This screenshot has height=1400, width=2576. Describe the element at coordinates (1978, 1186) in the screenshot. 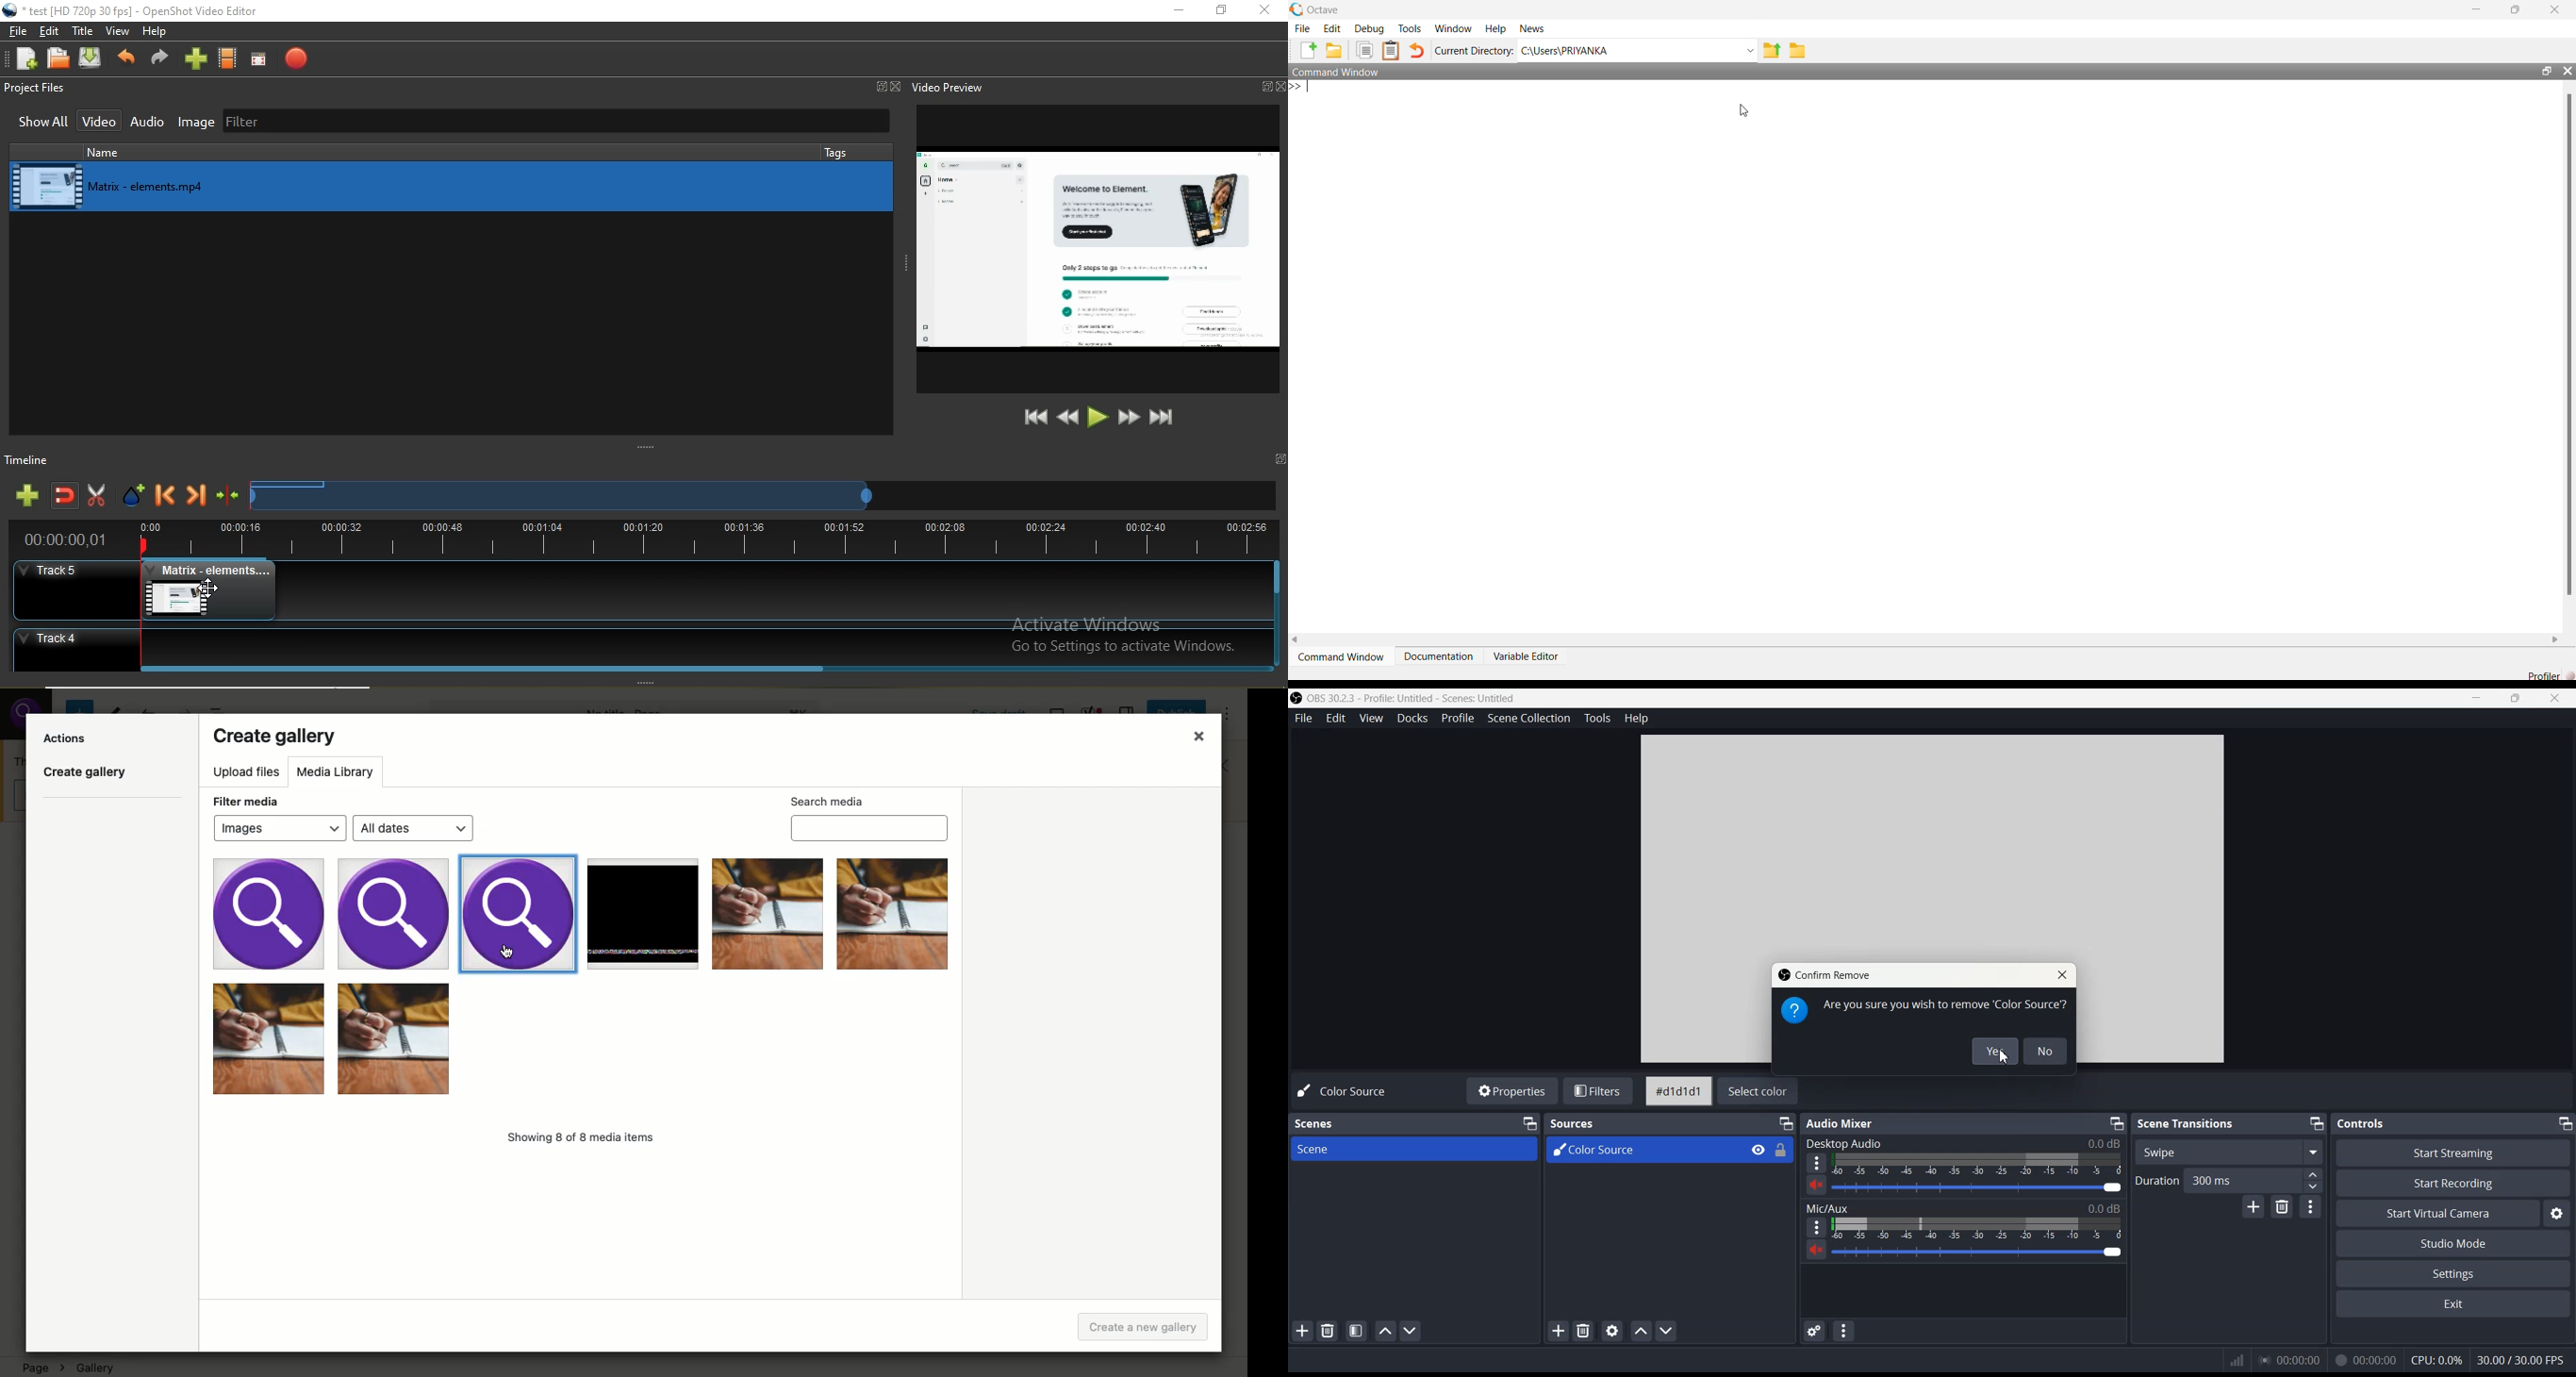

I see `Volume Adjuster` at that location.